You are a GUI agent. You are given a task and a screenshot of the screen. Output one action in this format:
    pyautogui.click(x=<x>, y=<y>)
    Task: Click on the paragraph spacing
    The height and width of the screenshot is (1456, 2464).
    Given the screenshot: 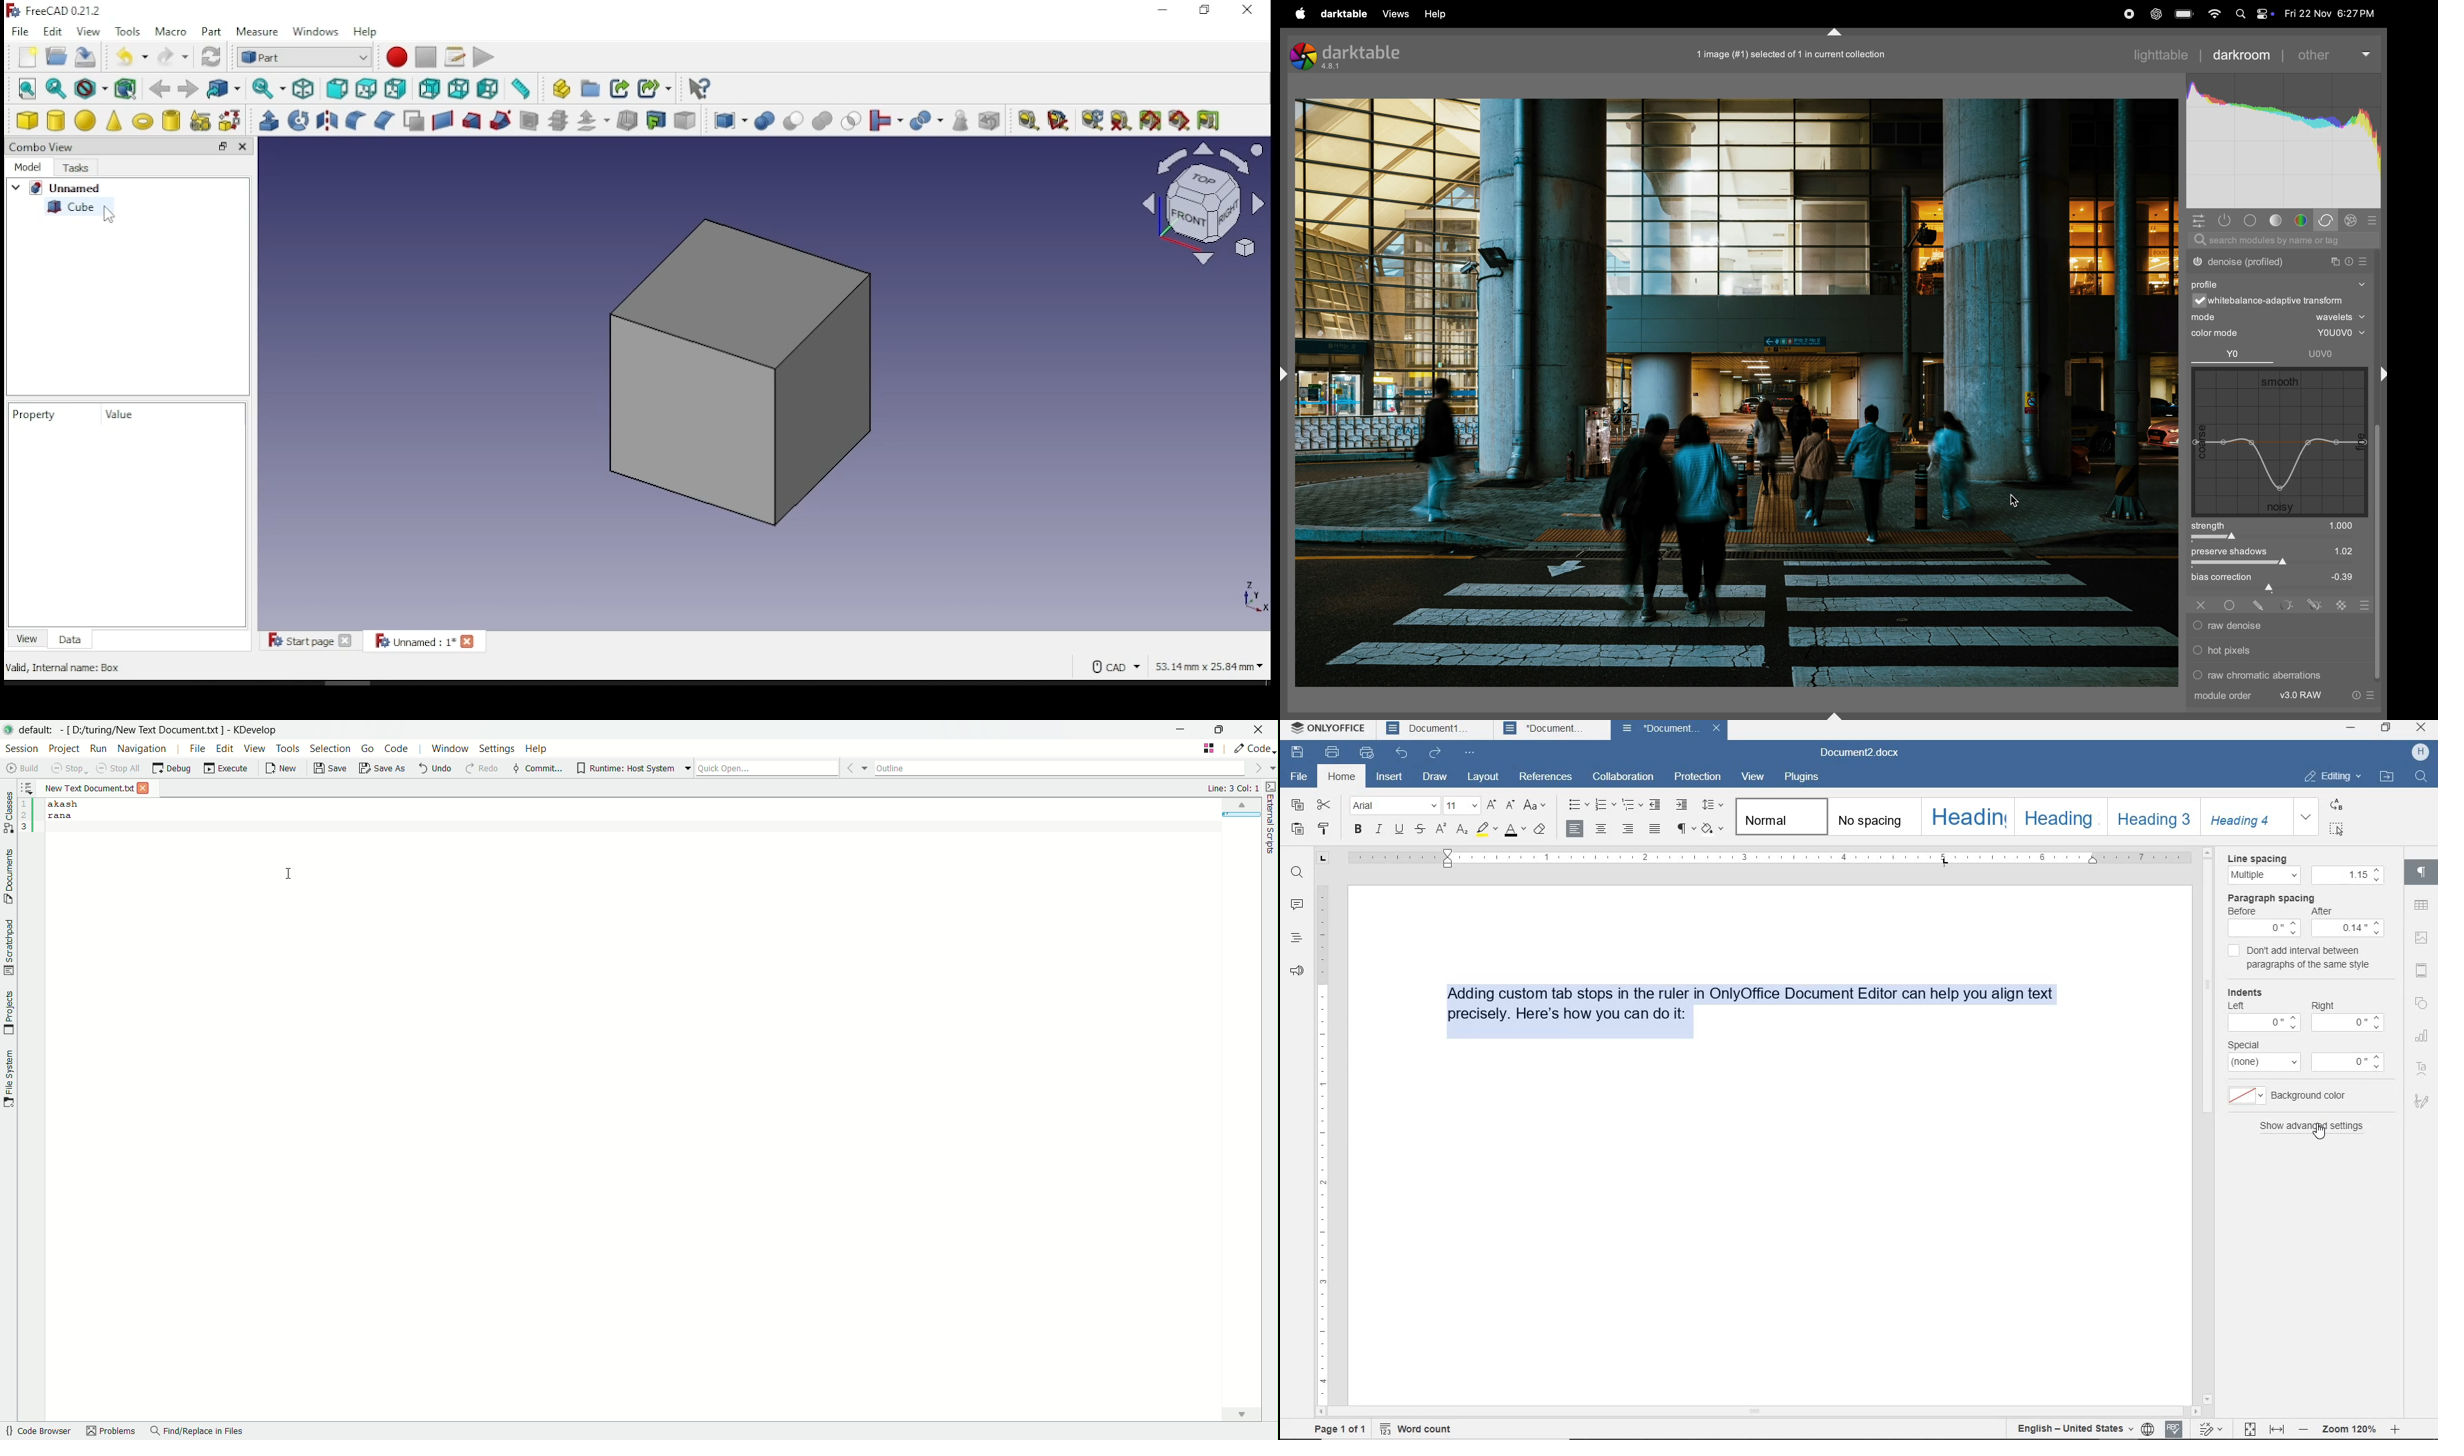 What is the action you would take?
    pyautogui.click(x=2273, y=897)
    